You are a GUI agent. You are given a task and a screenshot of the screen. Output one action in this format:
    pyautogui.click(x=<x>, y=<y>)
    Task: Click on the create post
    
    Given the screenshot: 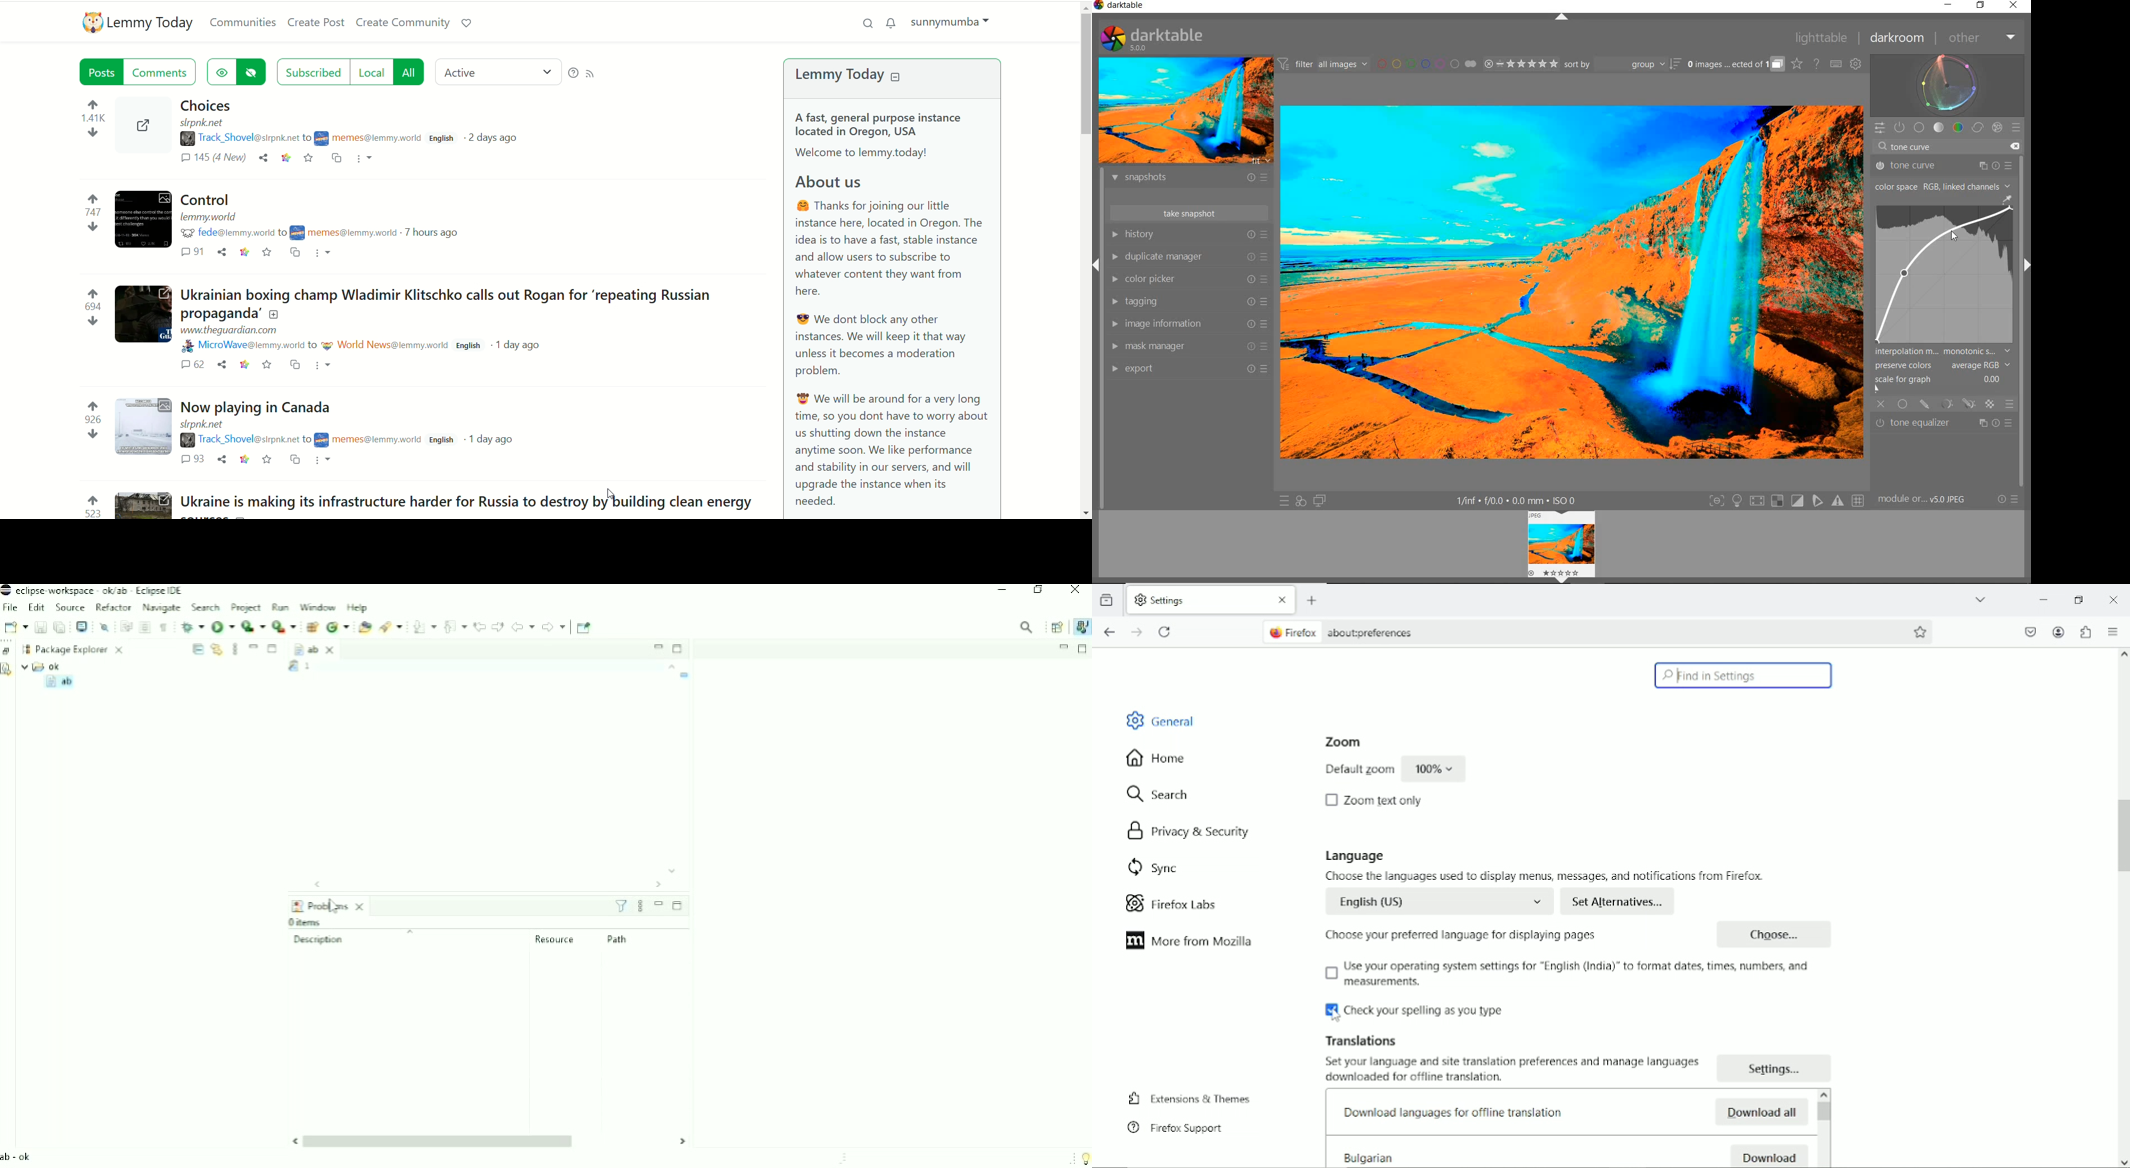 What is the action you would take?
    pyautogui.click(x=315, y=21)
    